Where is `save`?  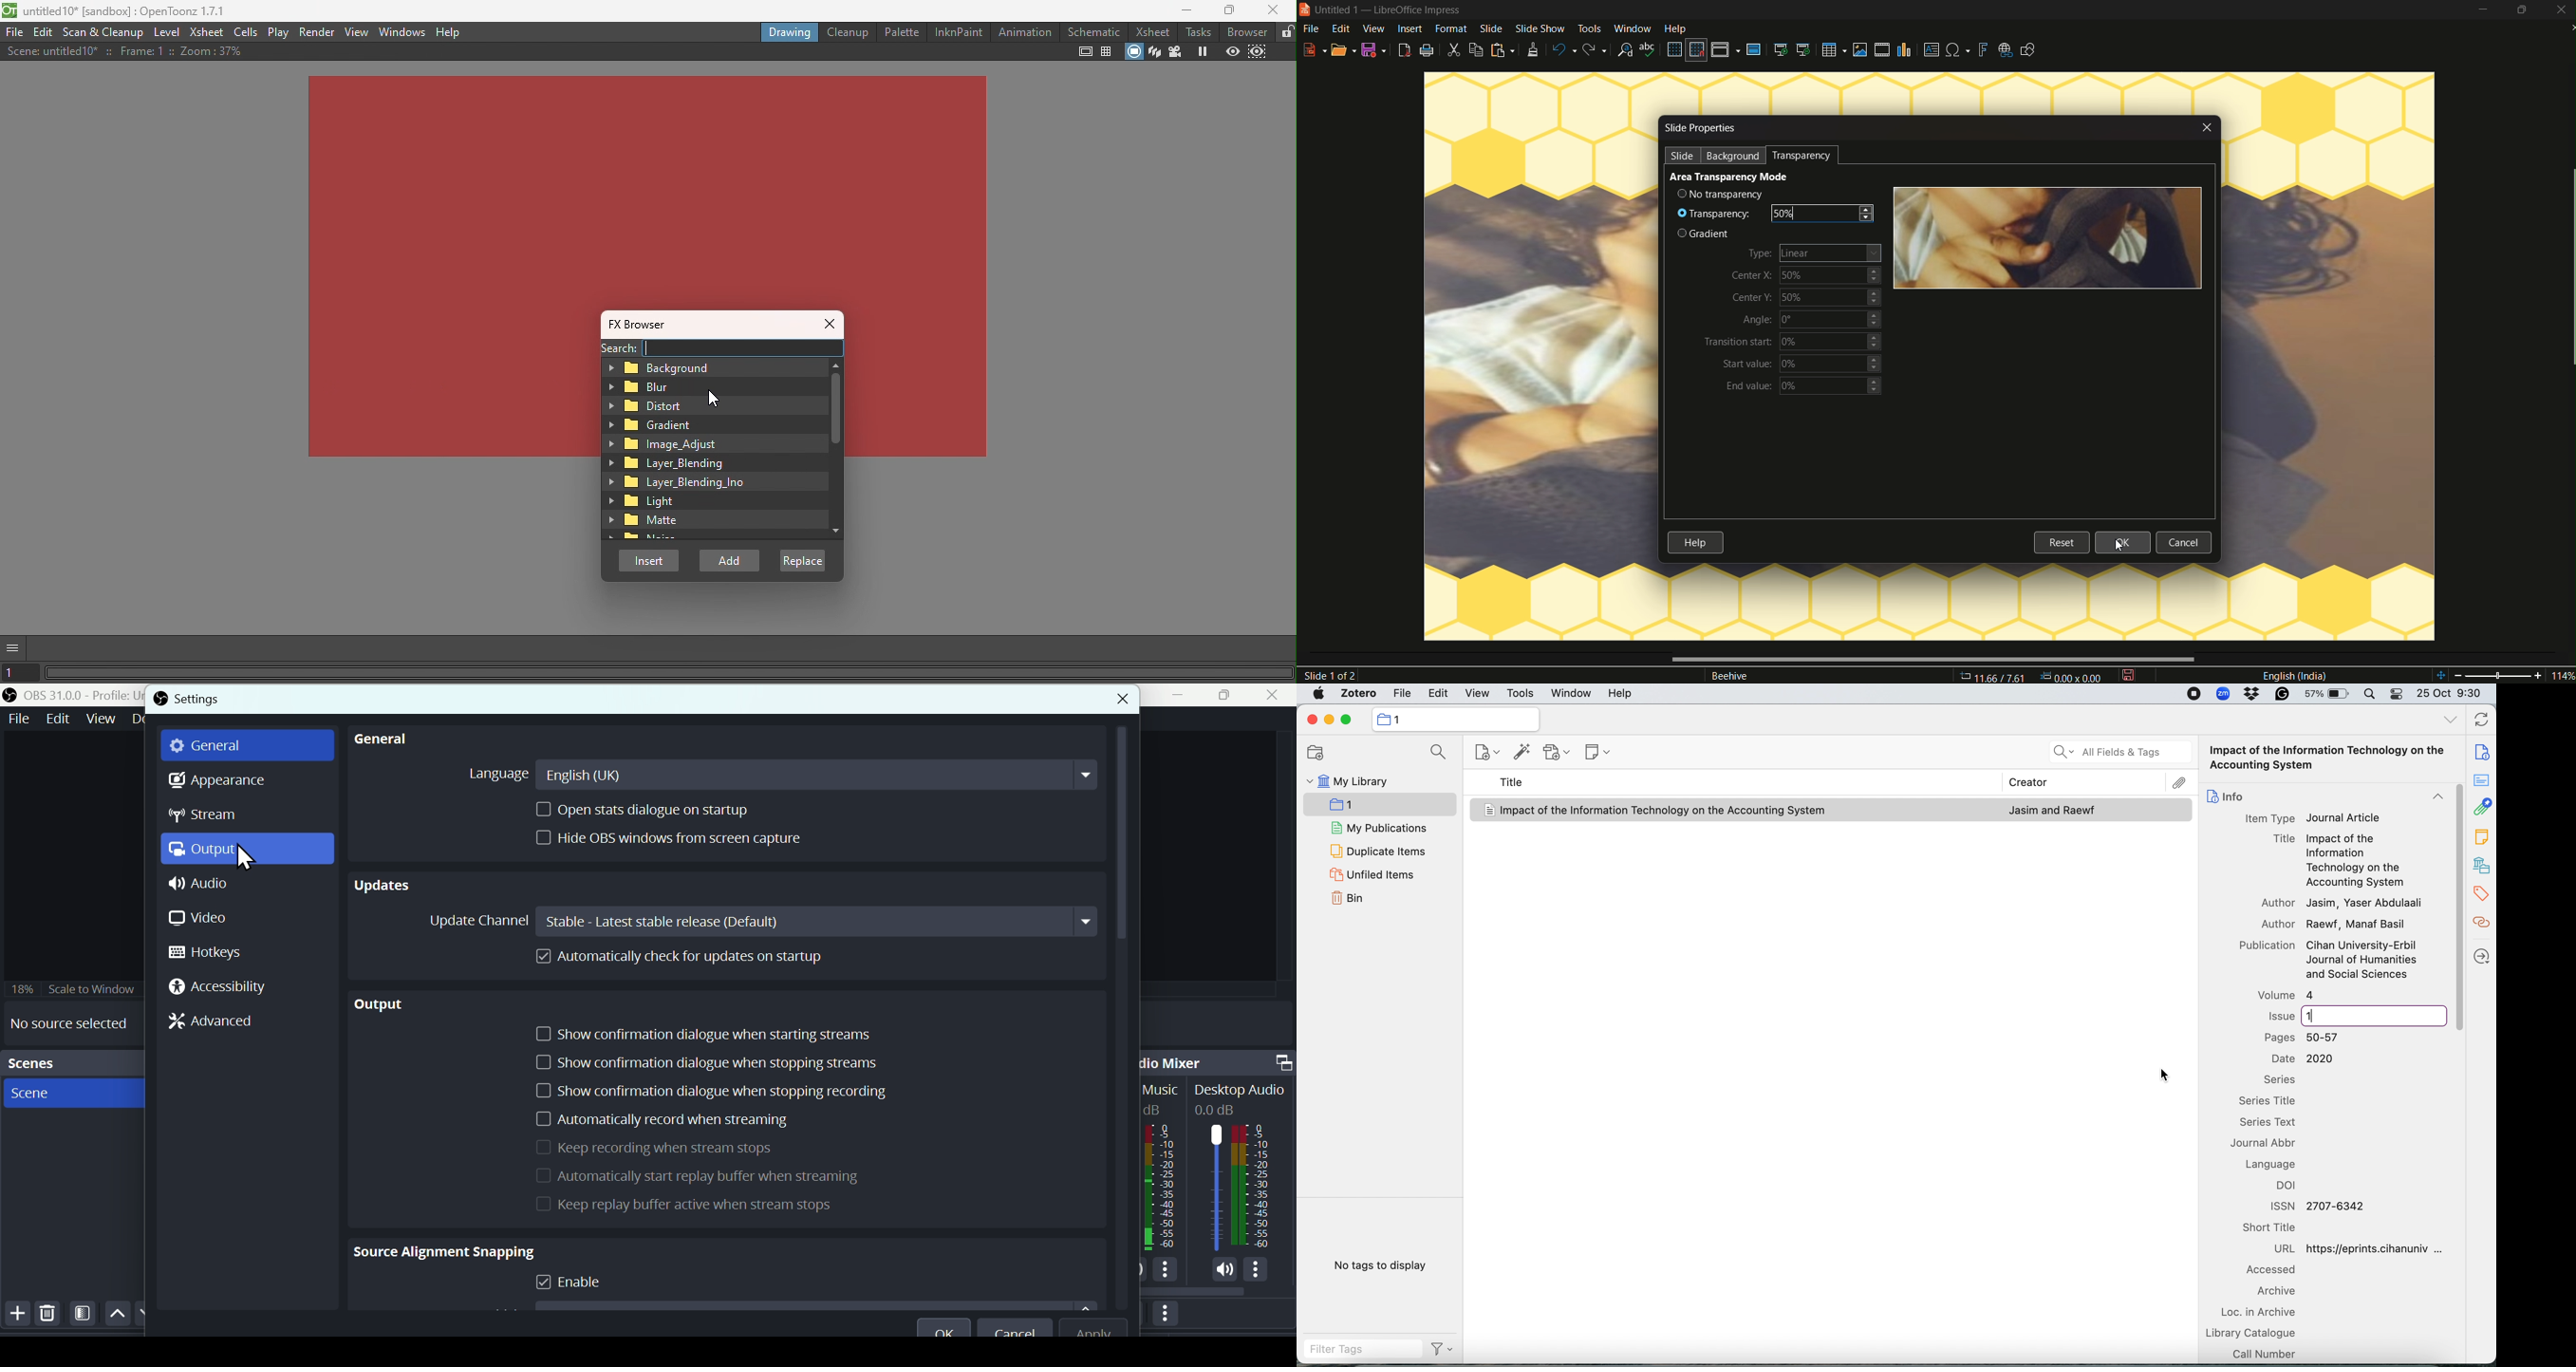 save is located at coordinates (2129, 676).